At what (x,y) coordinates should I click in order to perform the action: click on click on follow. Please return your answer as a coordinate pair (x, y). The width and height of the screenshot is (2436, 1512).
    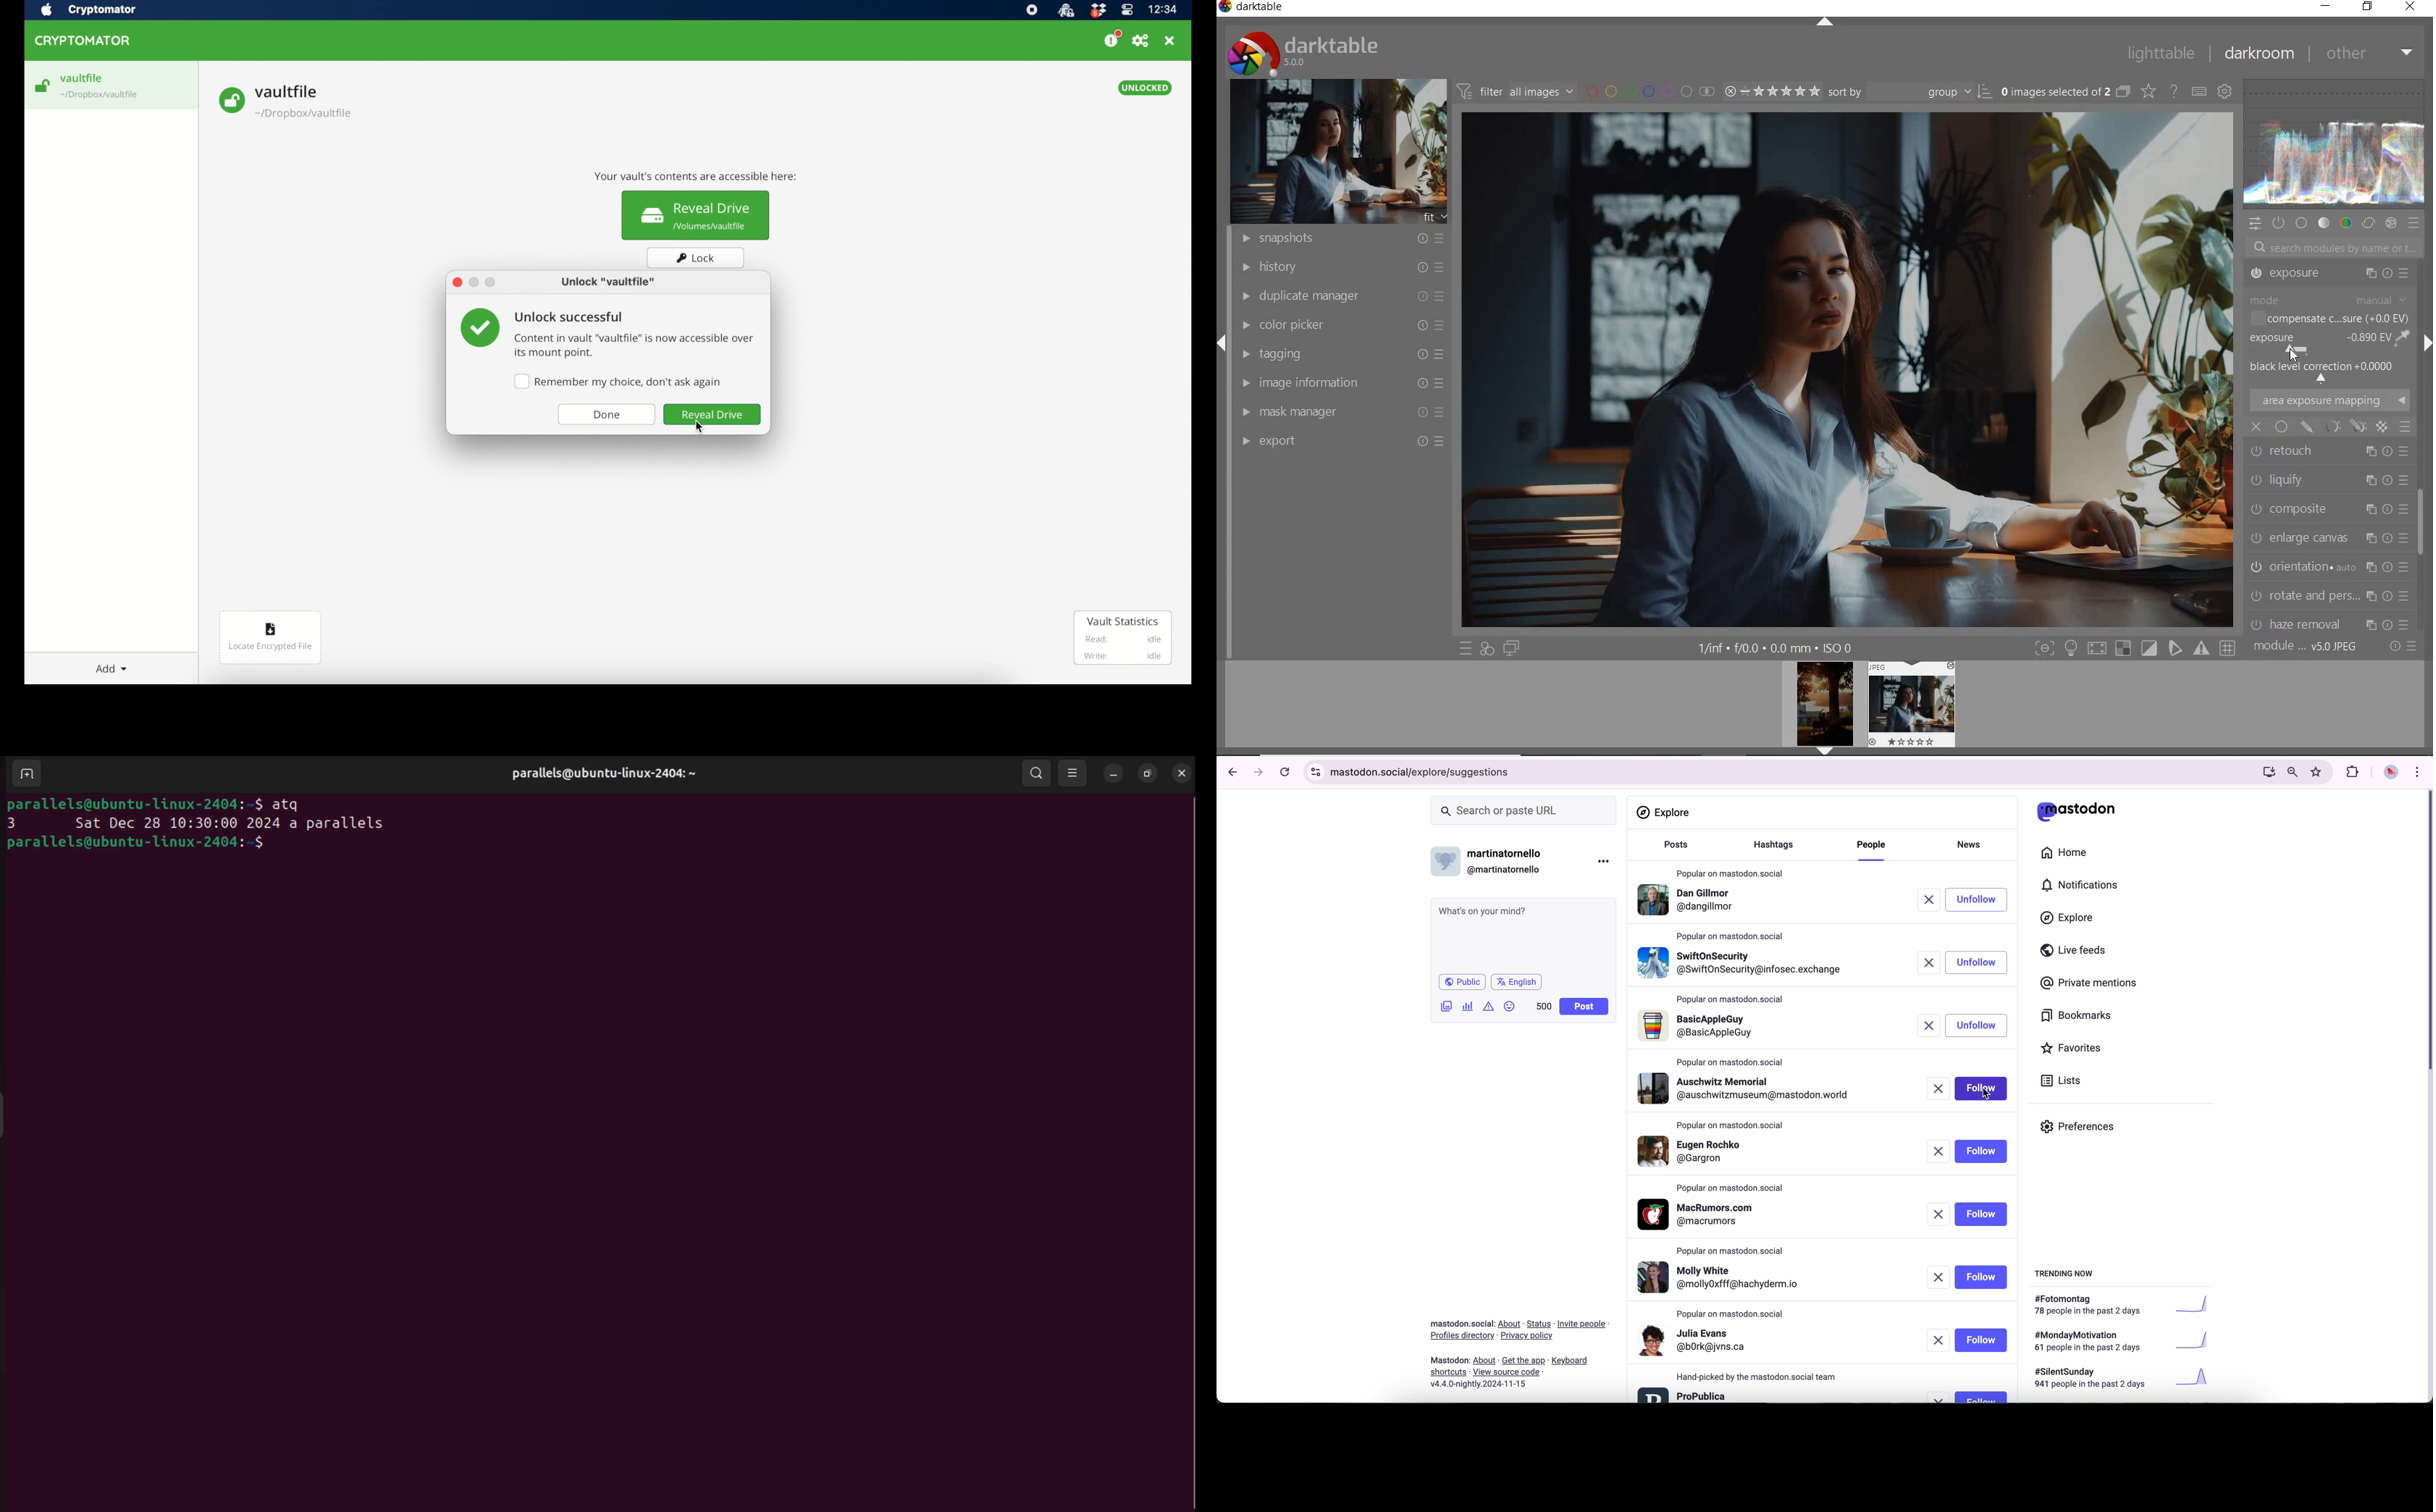
    Looking at the image, I should click on (1983, 1089).